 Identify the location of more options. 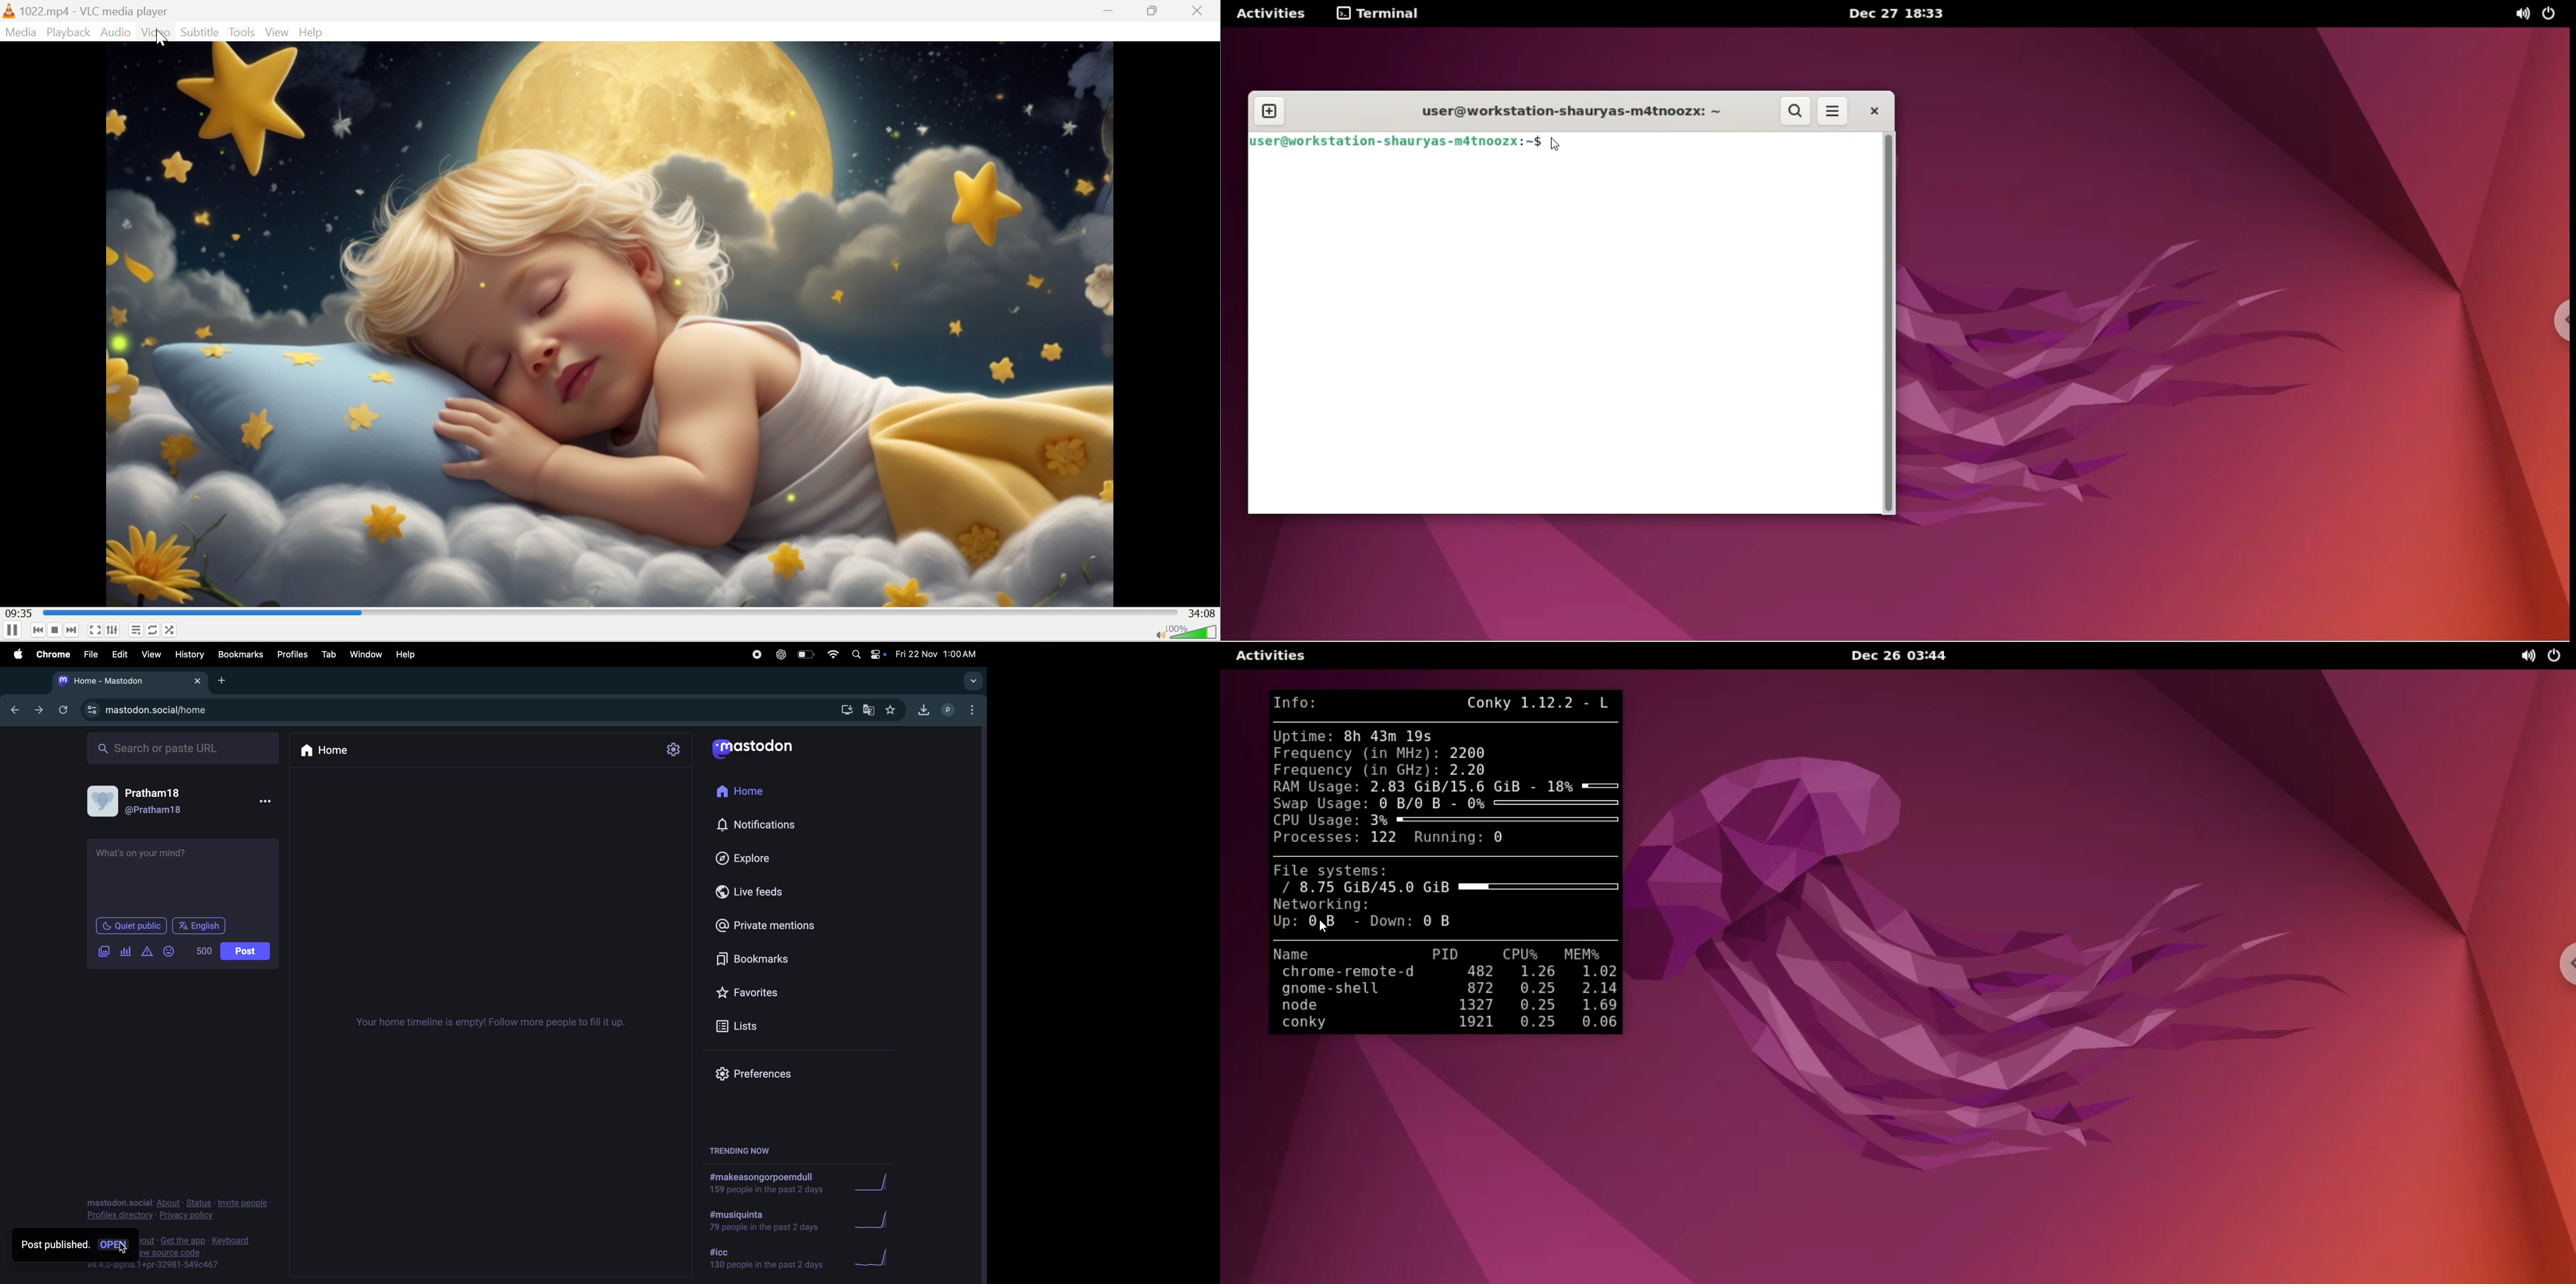
(1837, 111).